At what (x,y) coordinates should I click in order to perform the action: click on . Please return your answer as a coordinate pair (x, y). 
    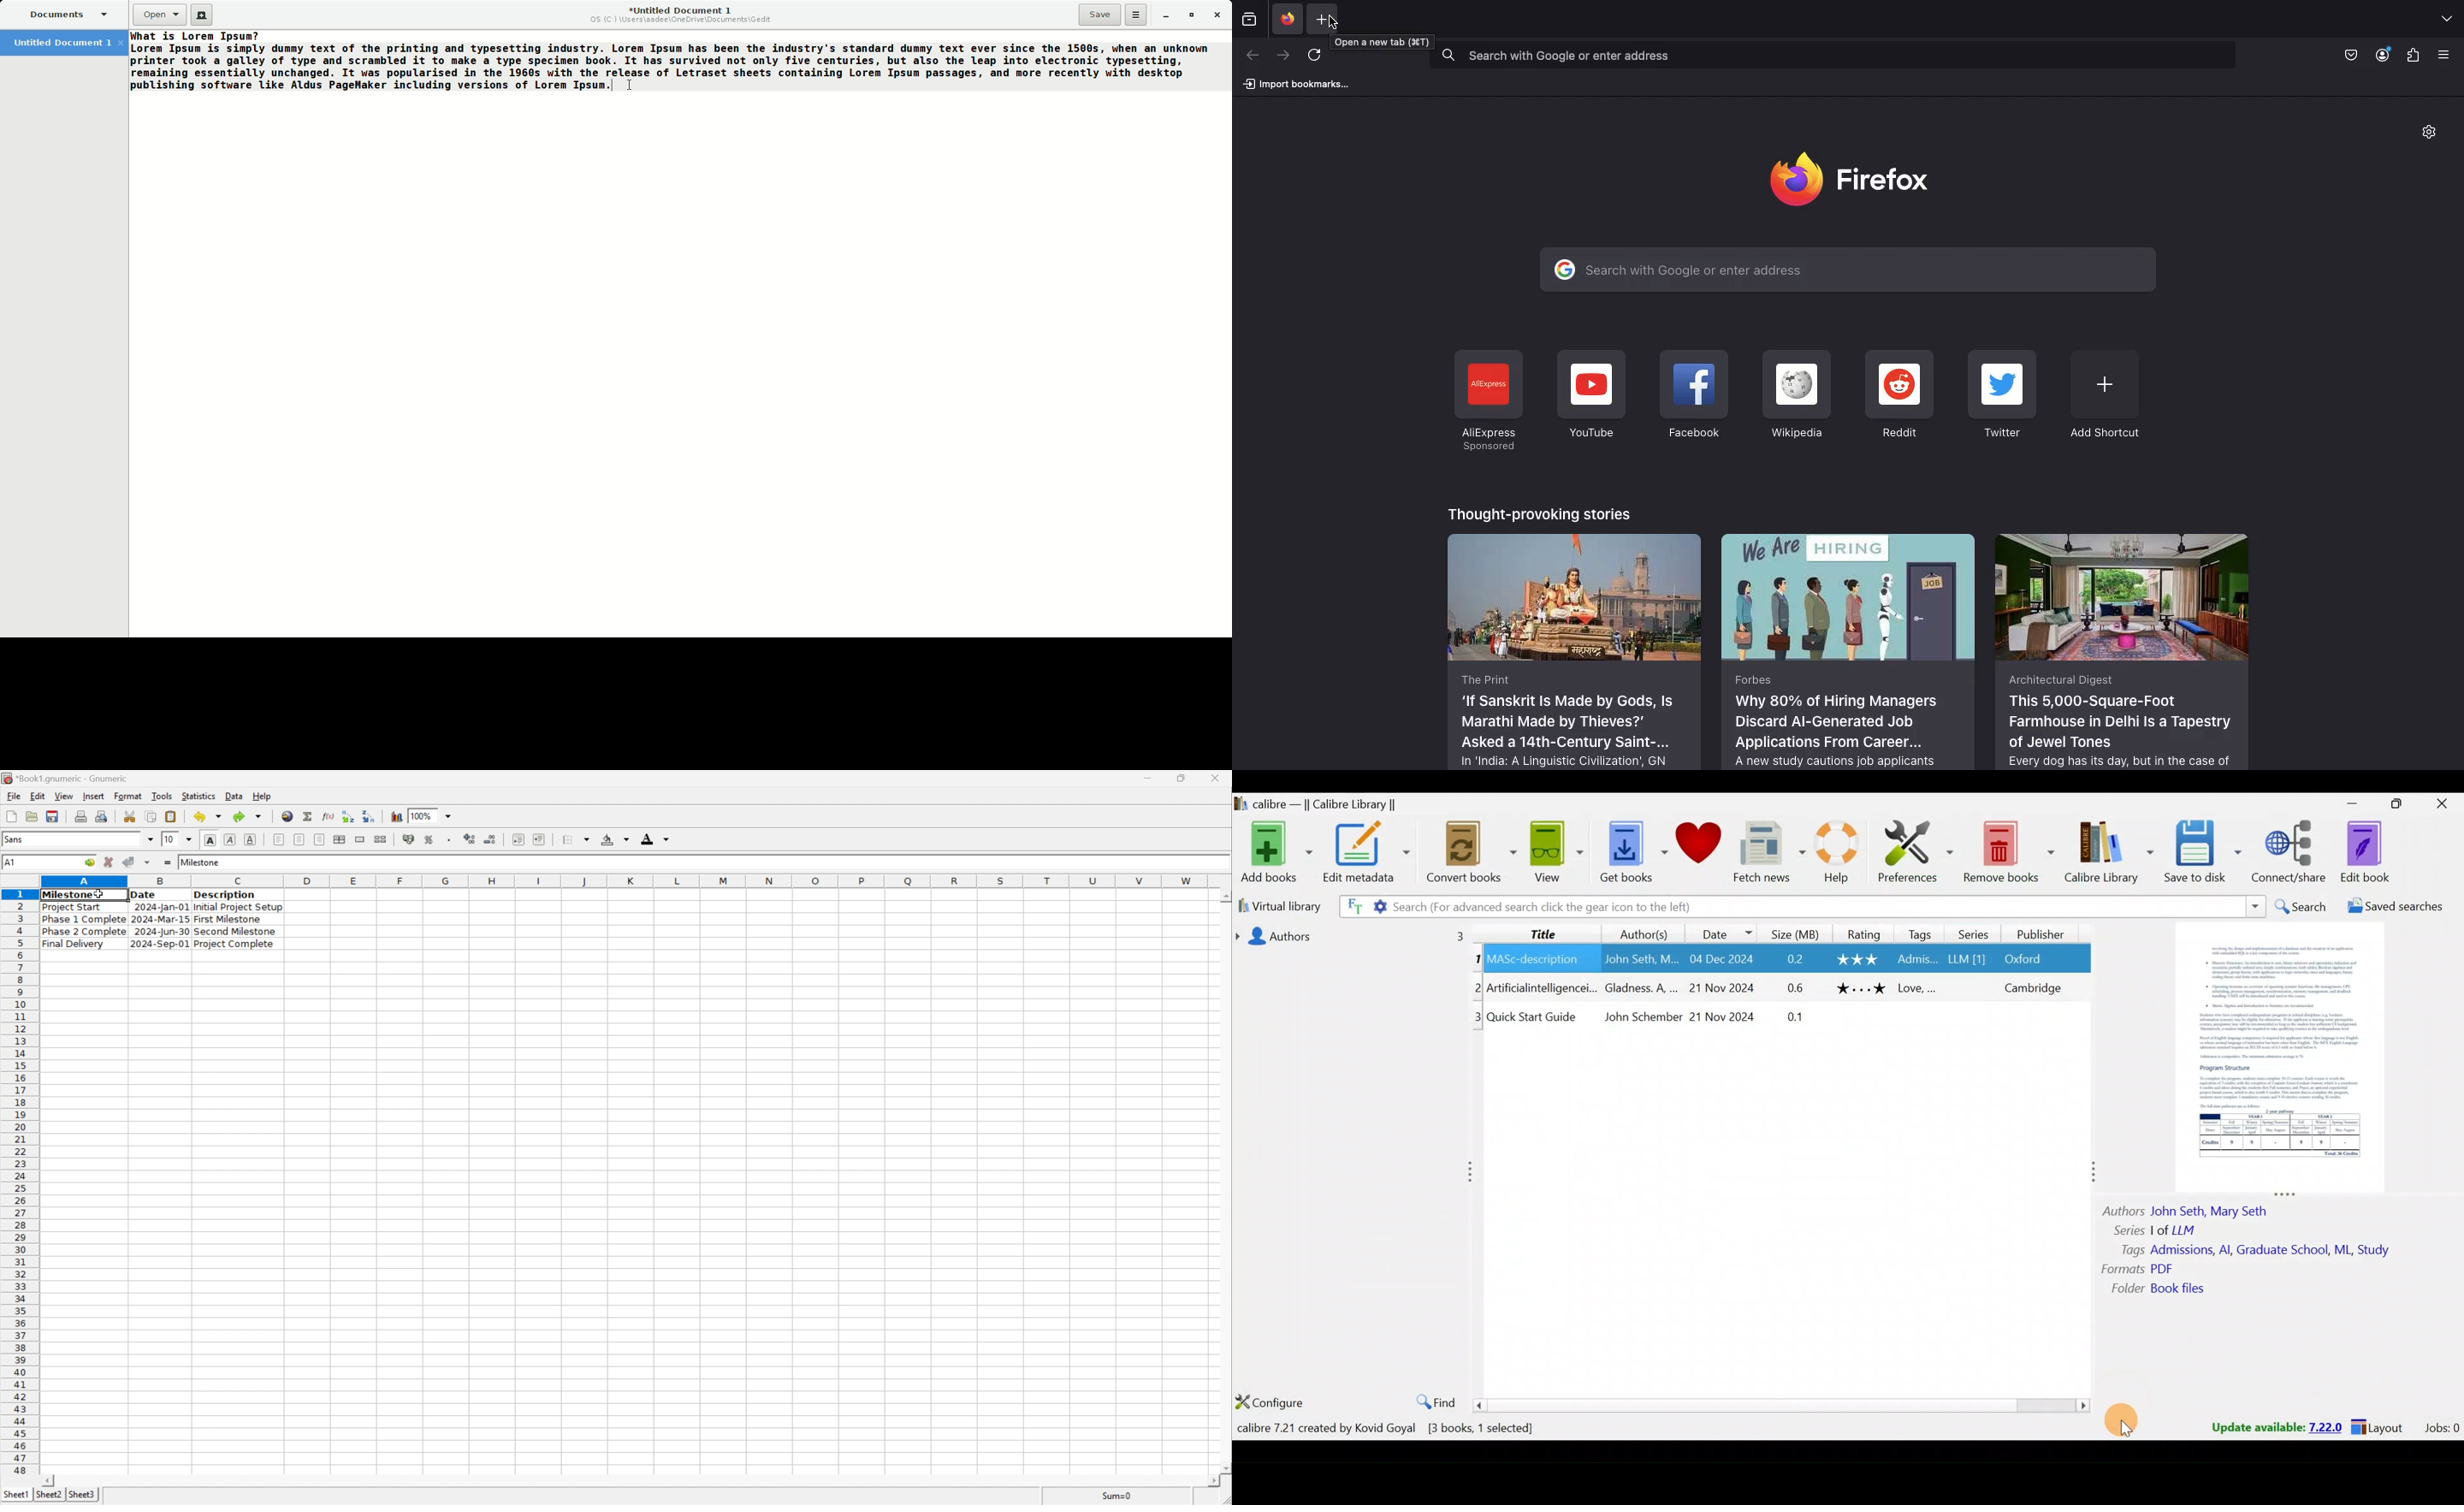
    Looking at the image, I should click on (2092, 1177).